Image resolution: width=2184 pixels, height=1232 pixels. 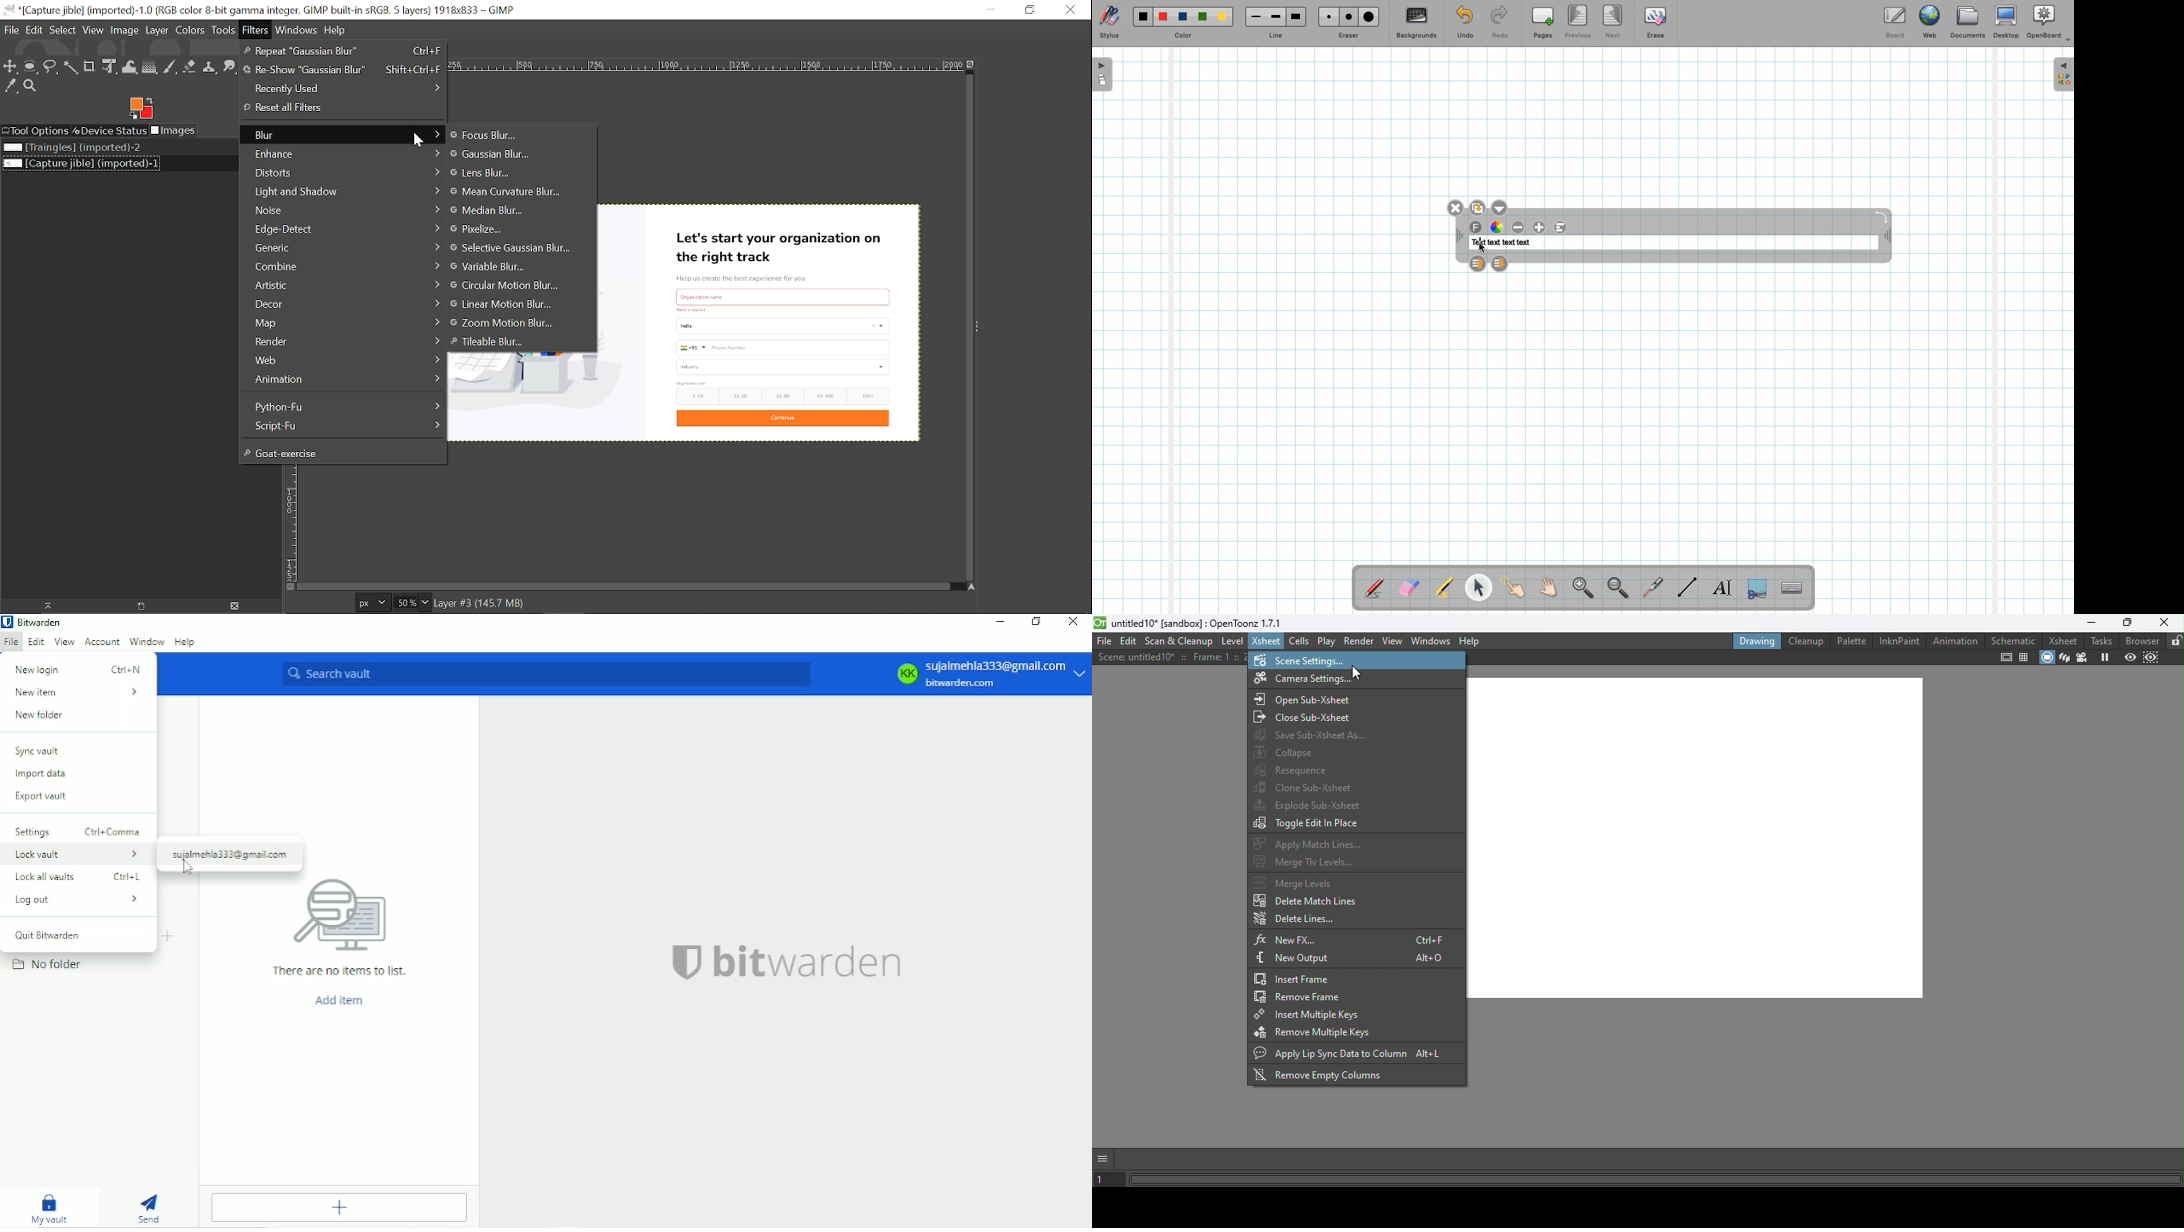 I want to click on Image, so click(x=125, y=32).